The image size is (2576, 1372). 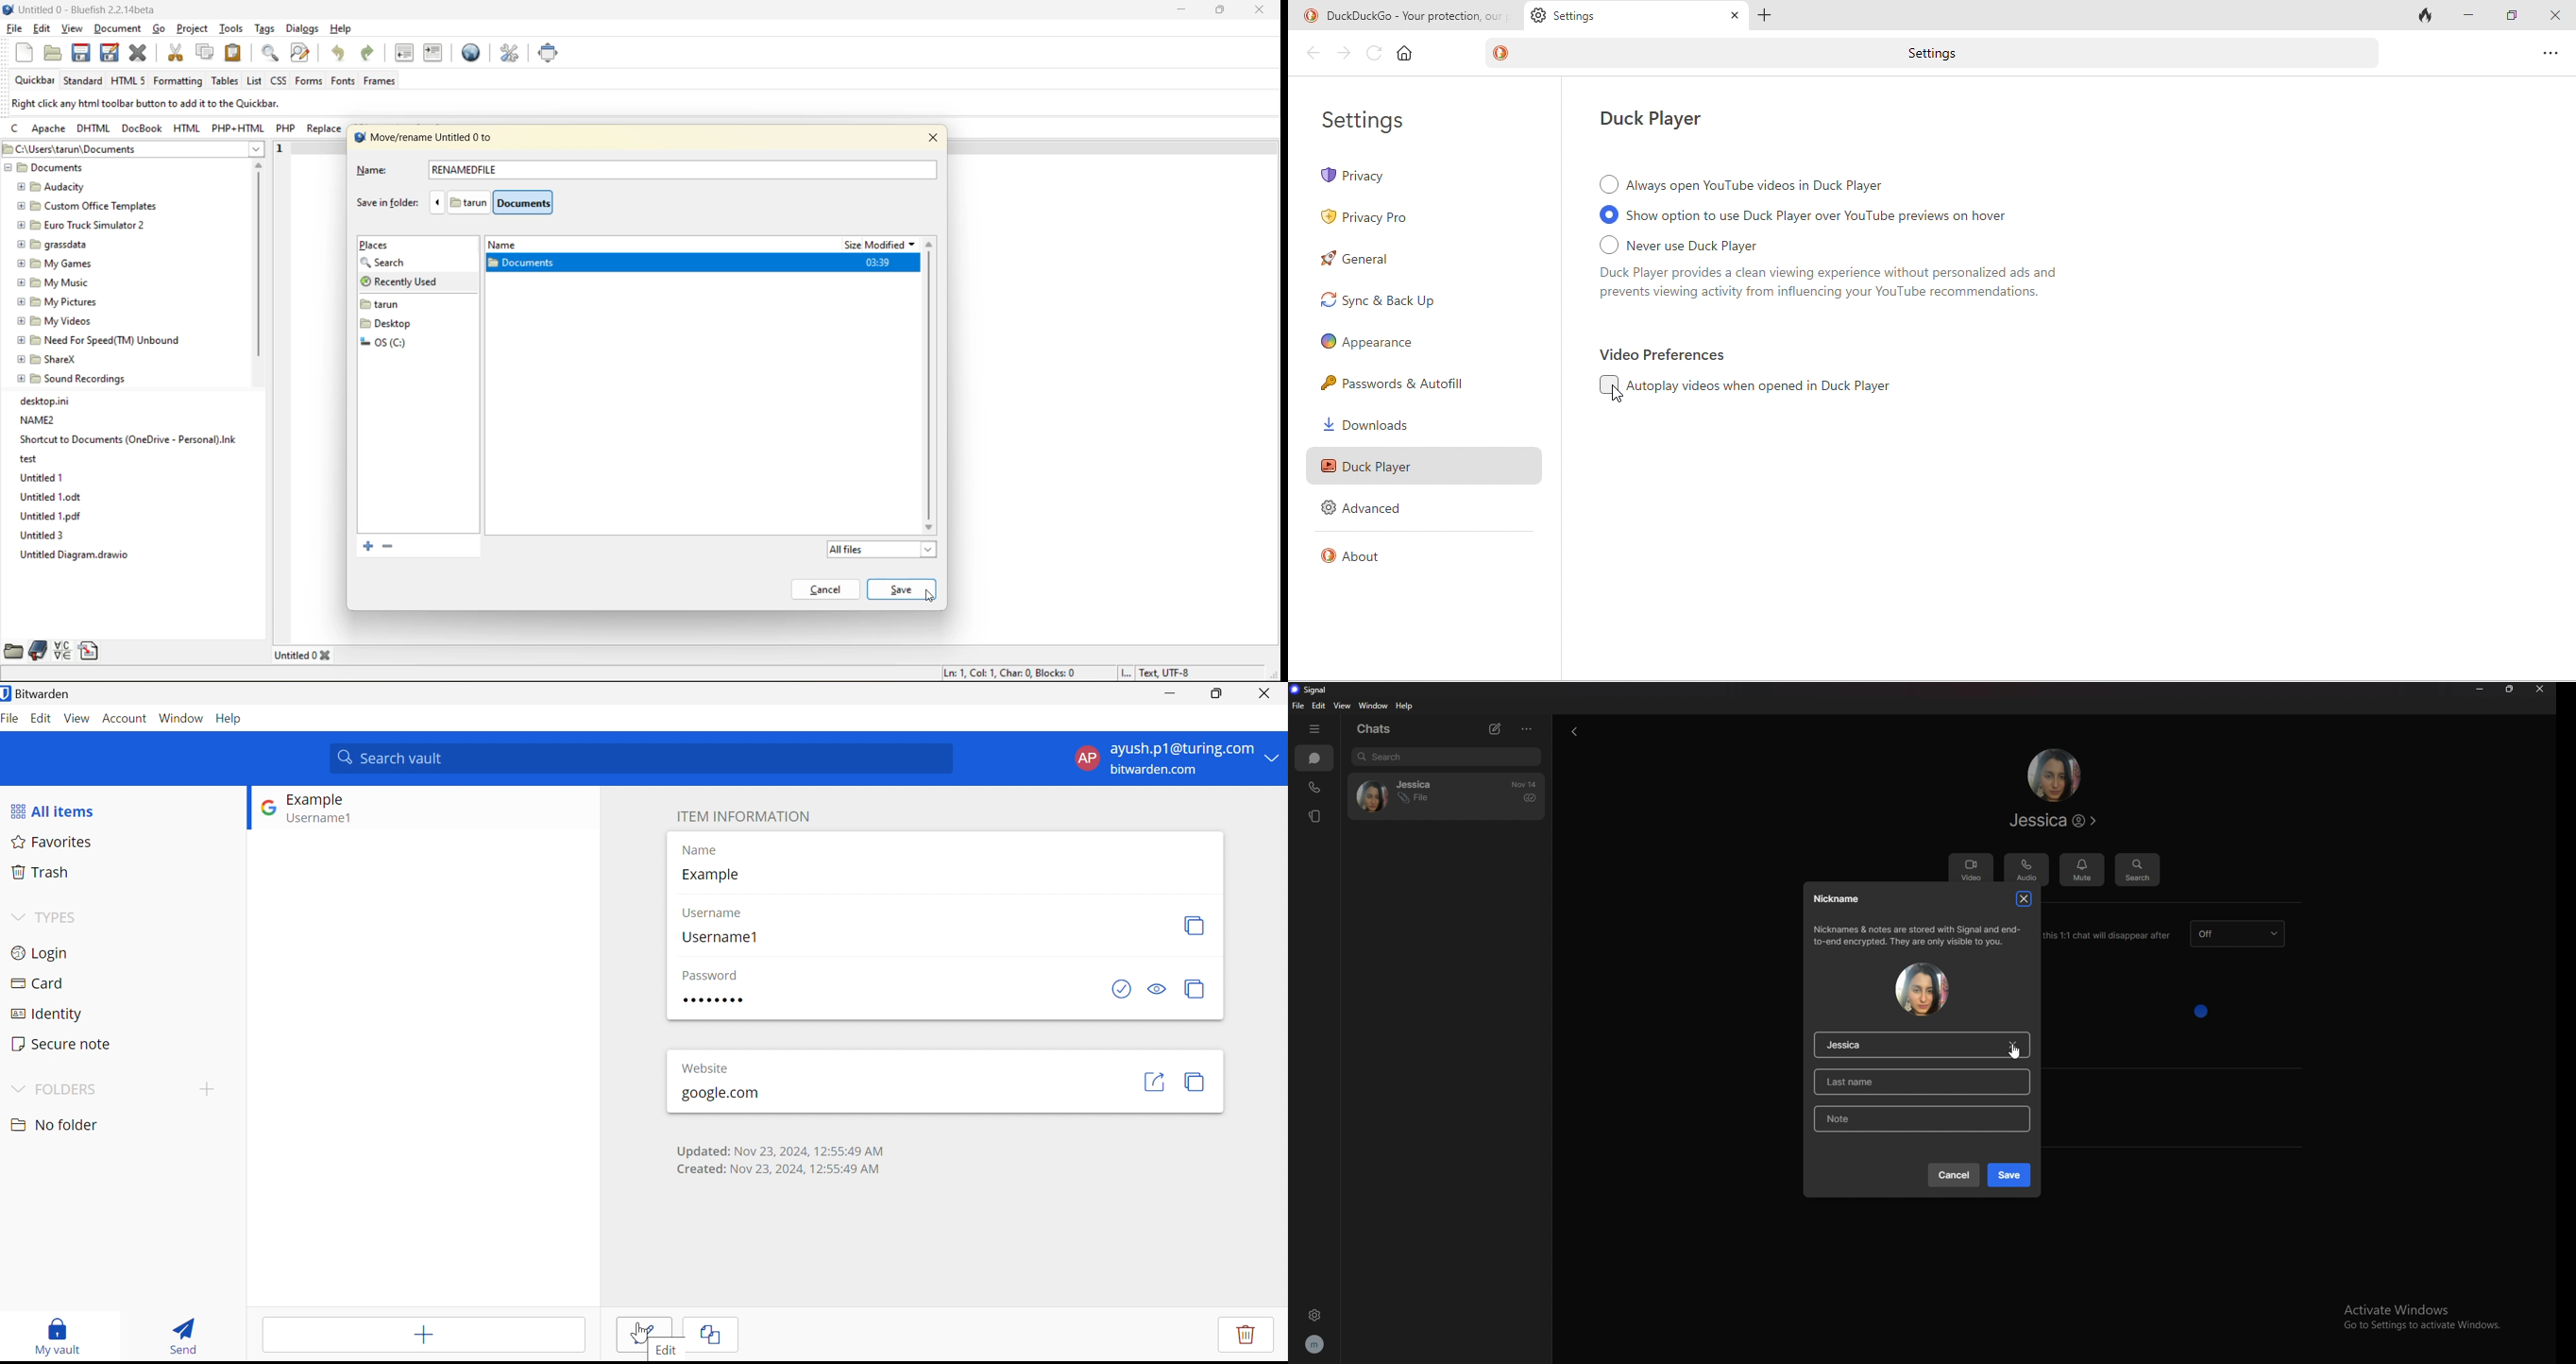 What do you see at coordinates (51, 168) in the screenshot?
I see `Documents` at bounding box center [51, 168].